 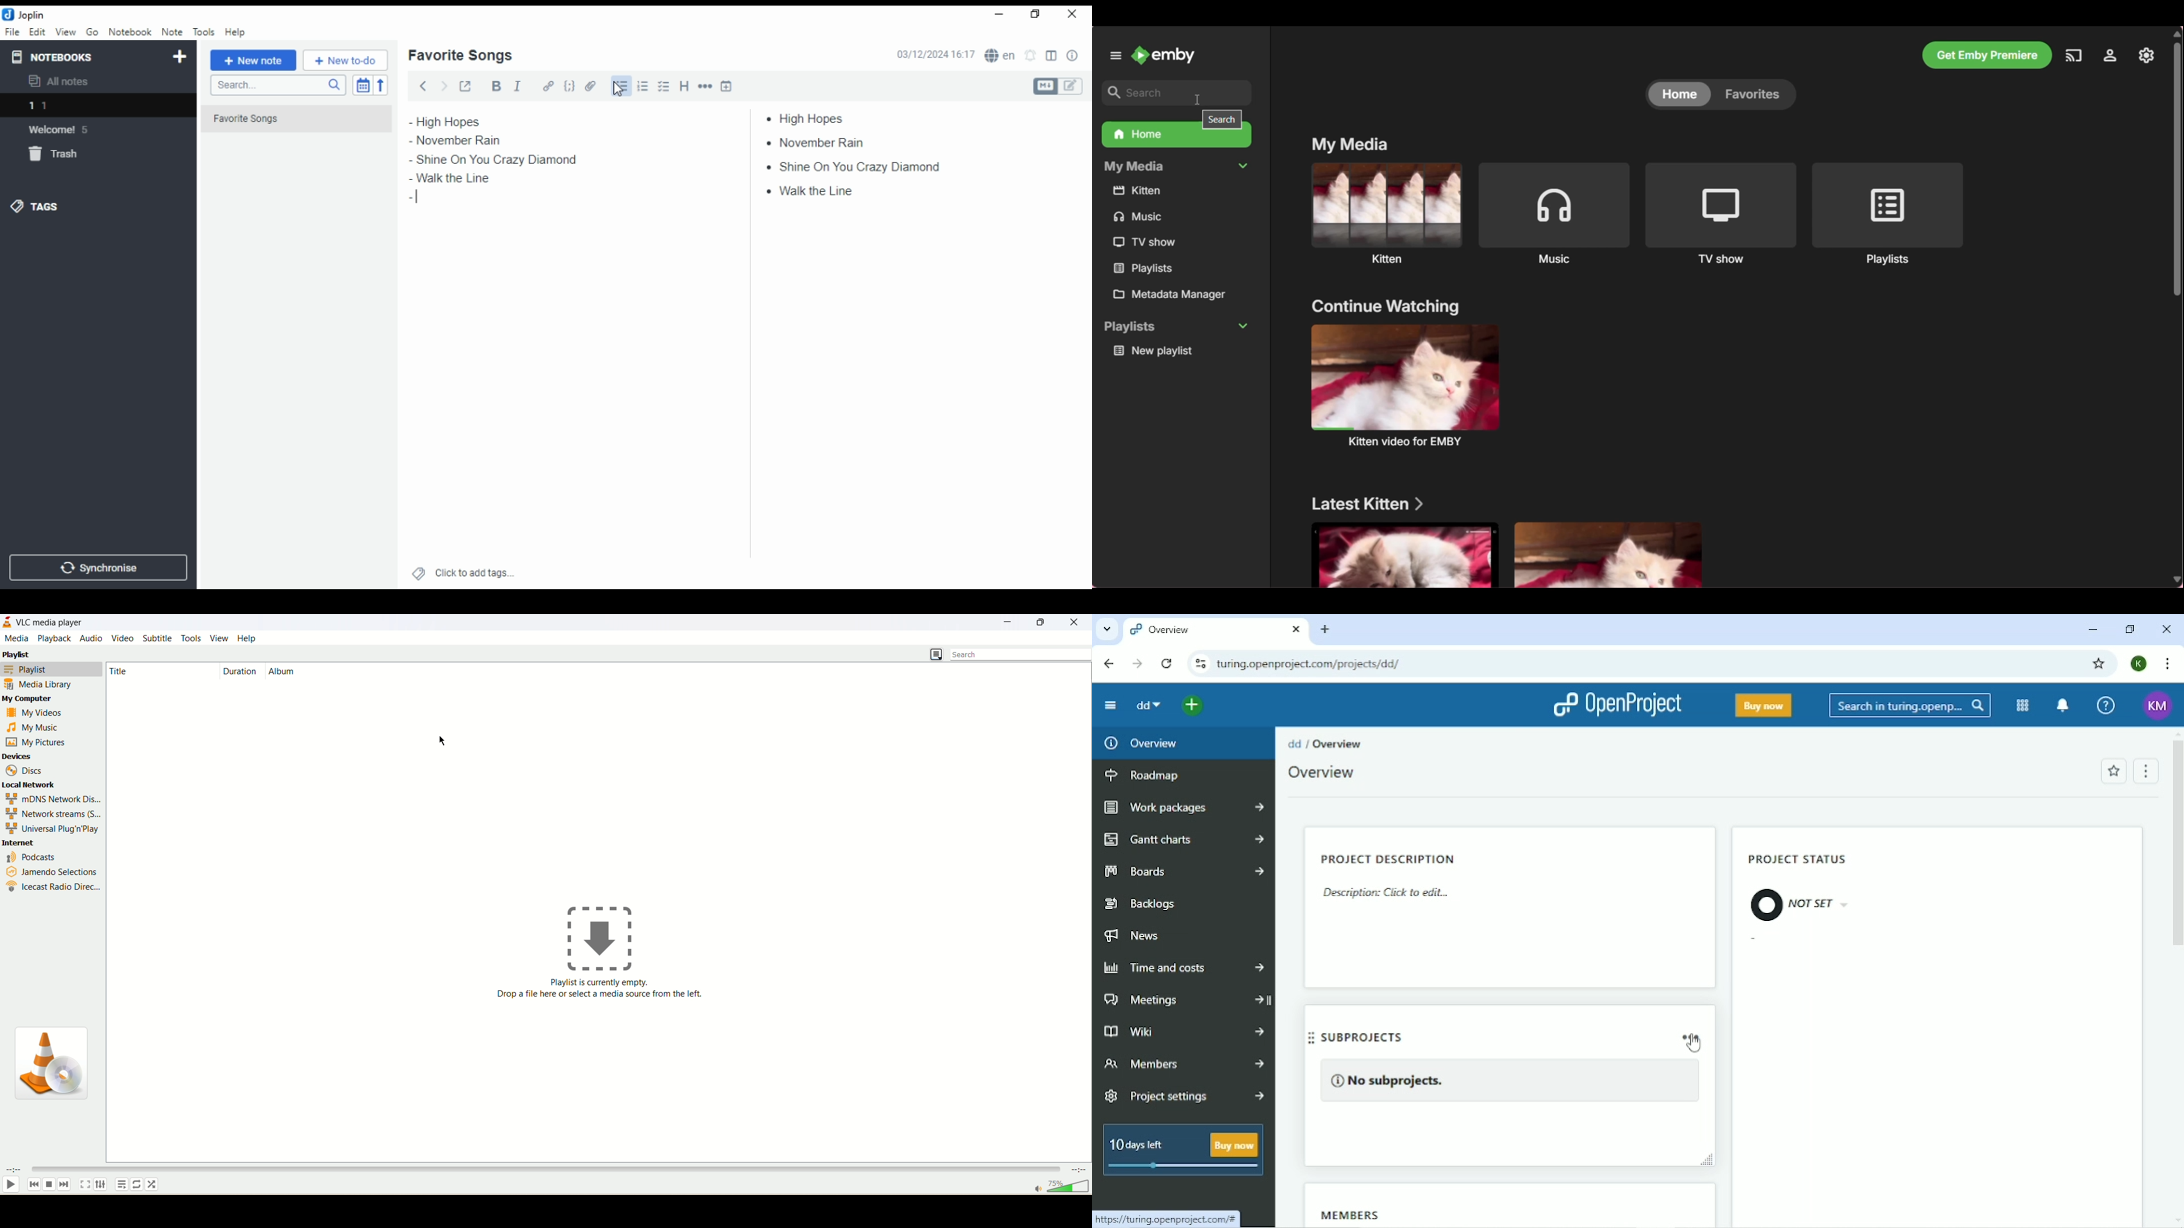 What do you see at coordinates (53, 638) in the screenshot?
I see `playback` at bounding box center [53, 638].